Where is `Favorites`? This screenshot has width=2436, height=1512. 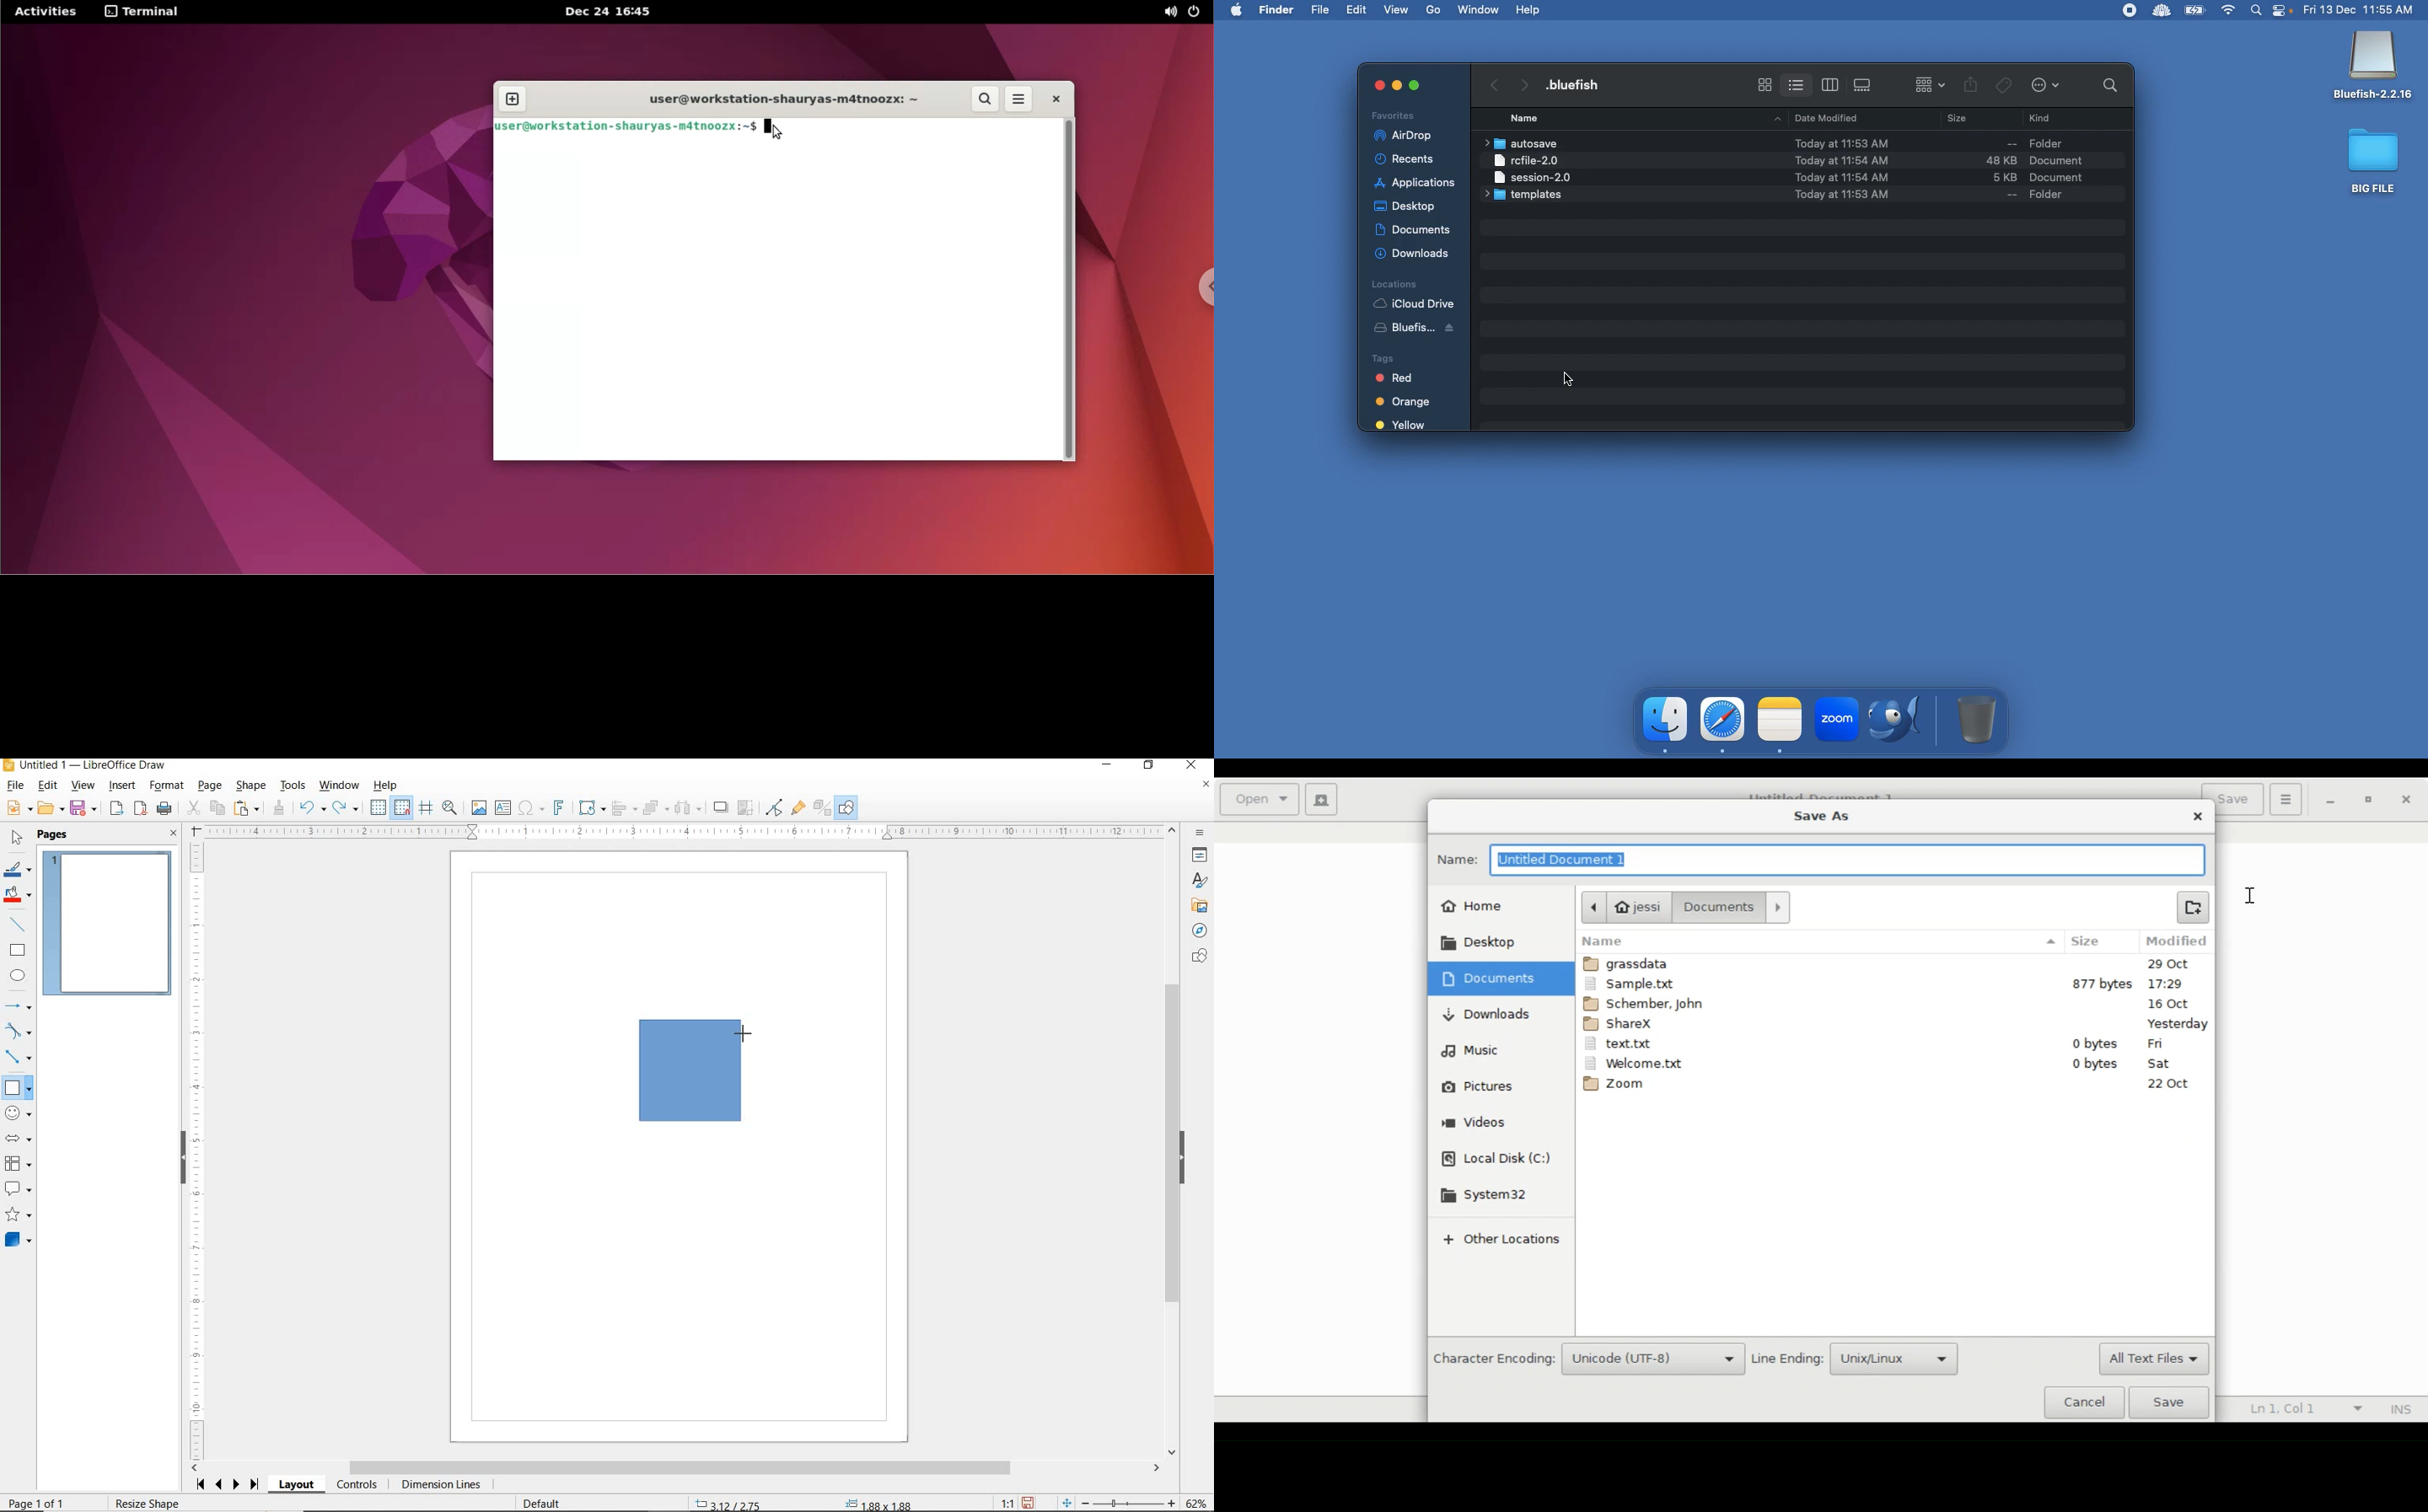 Favorites is located at coordinates (1395, 115).